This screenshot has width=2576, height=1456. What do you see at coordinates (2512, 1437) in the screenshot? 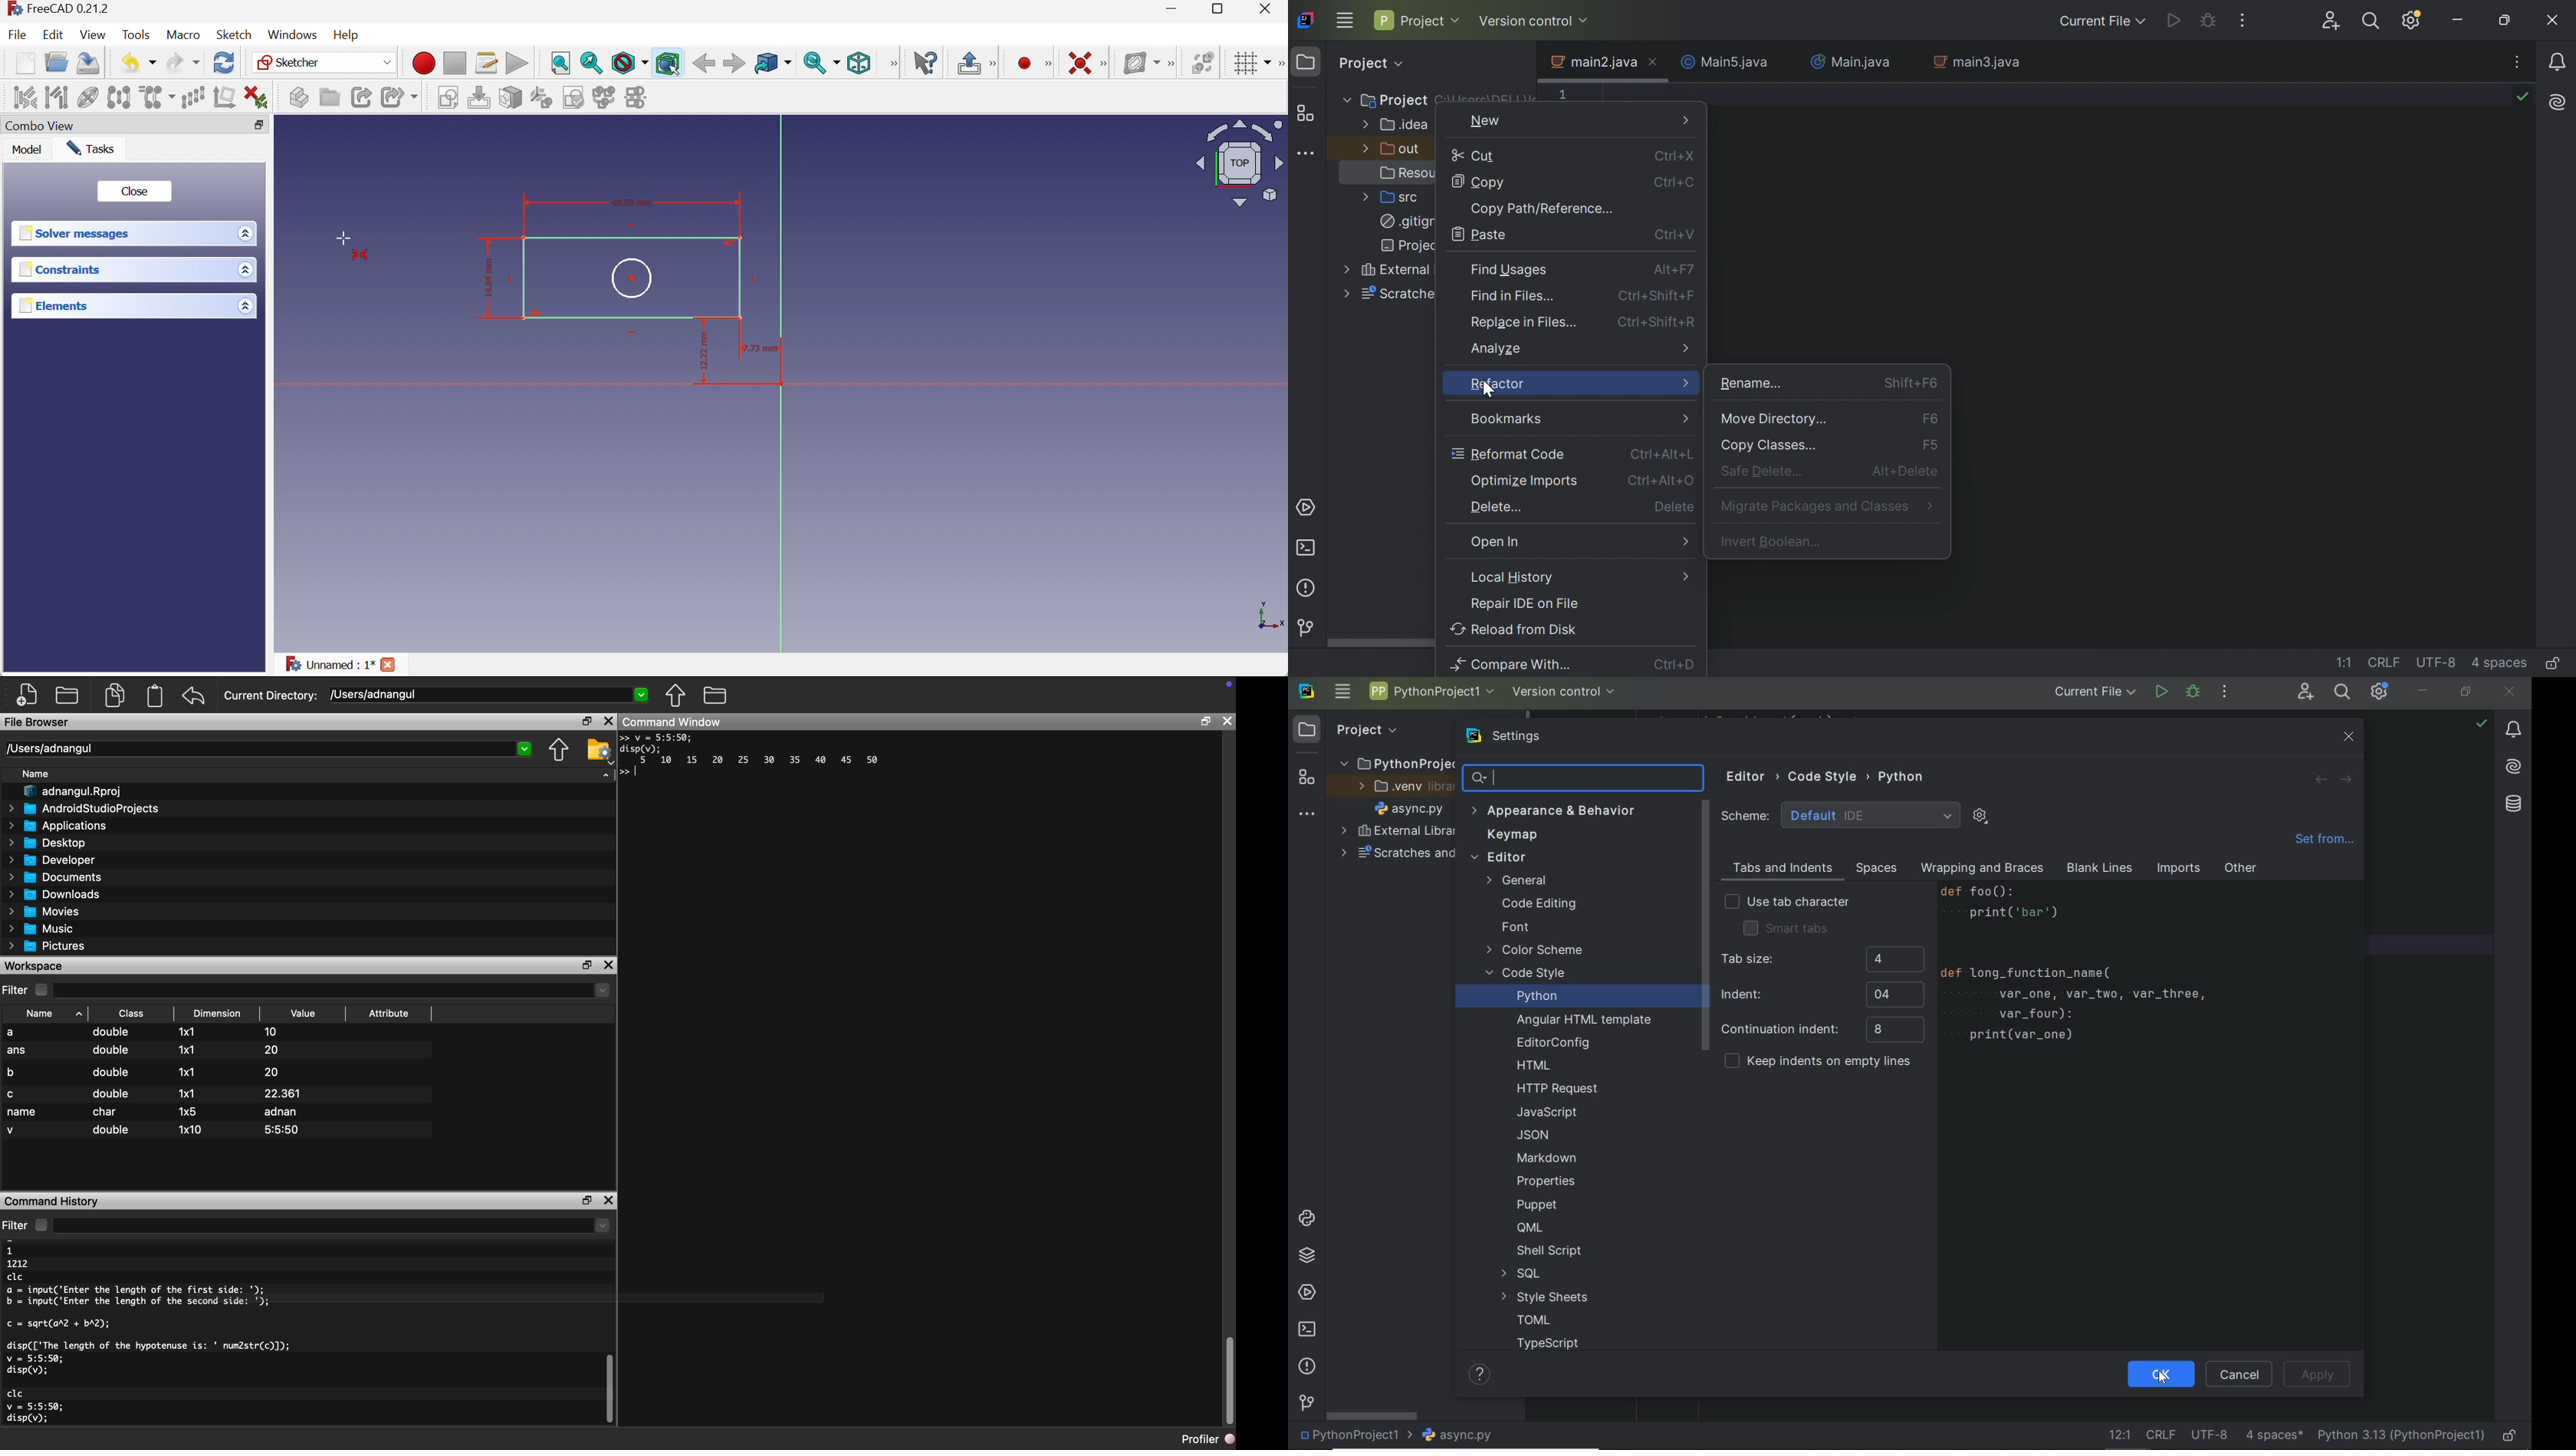
I see `make file ready only` at bounding box center [2512, 1437].